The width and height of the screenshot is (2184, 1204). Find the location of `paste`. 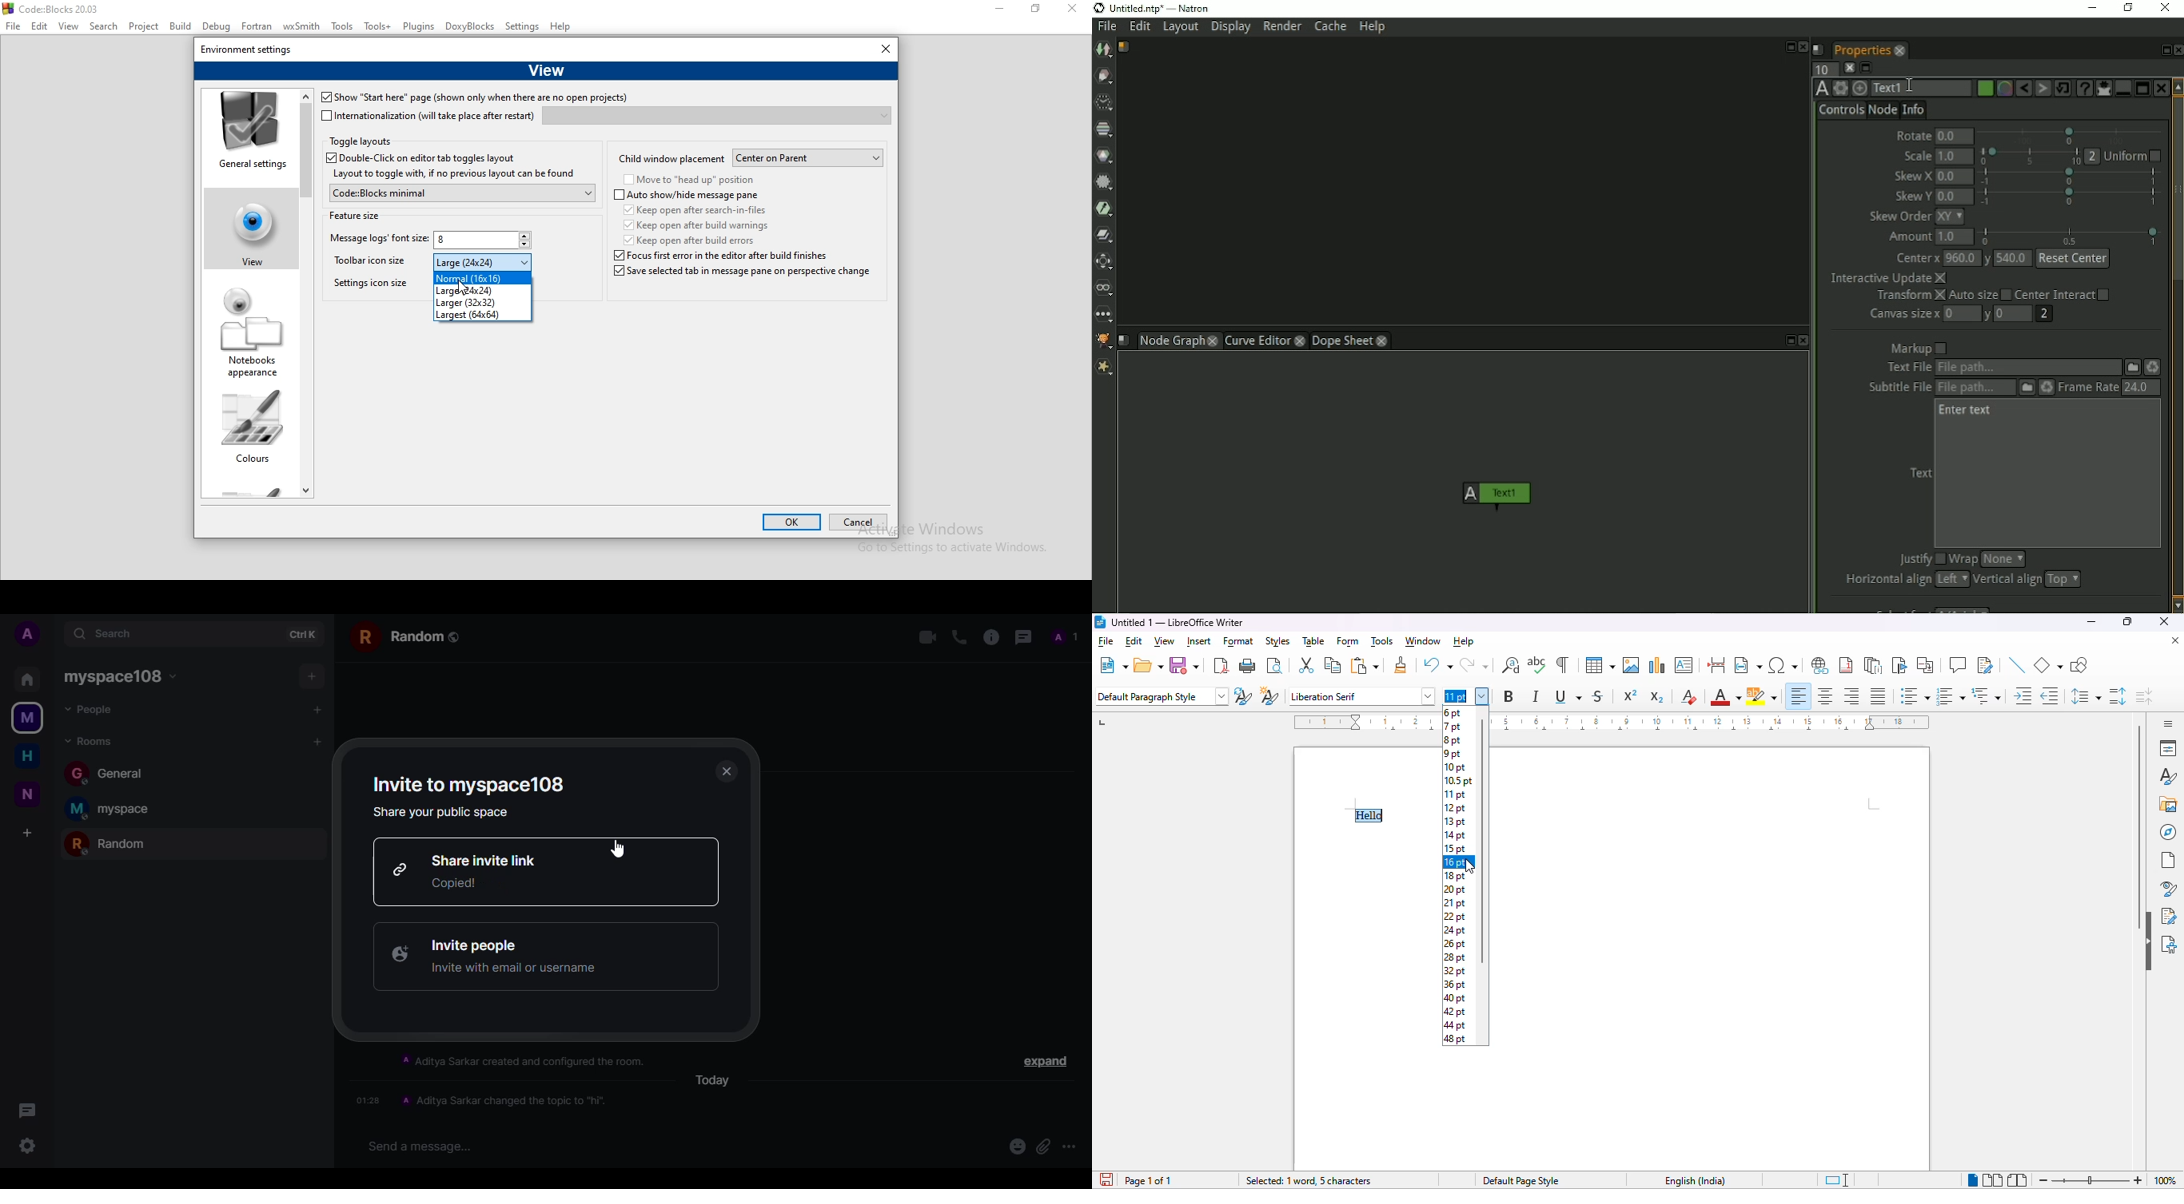

paste is located at coordinates (1365, 665).